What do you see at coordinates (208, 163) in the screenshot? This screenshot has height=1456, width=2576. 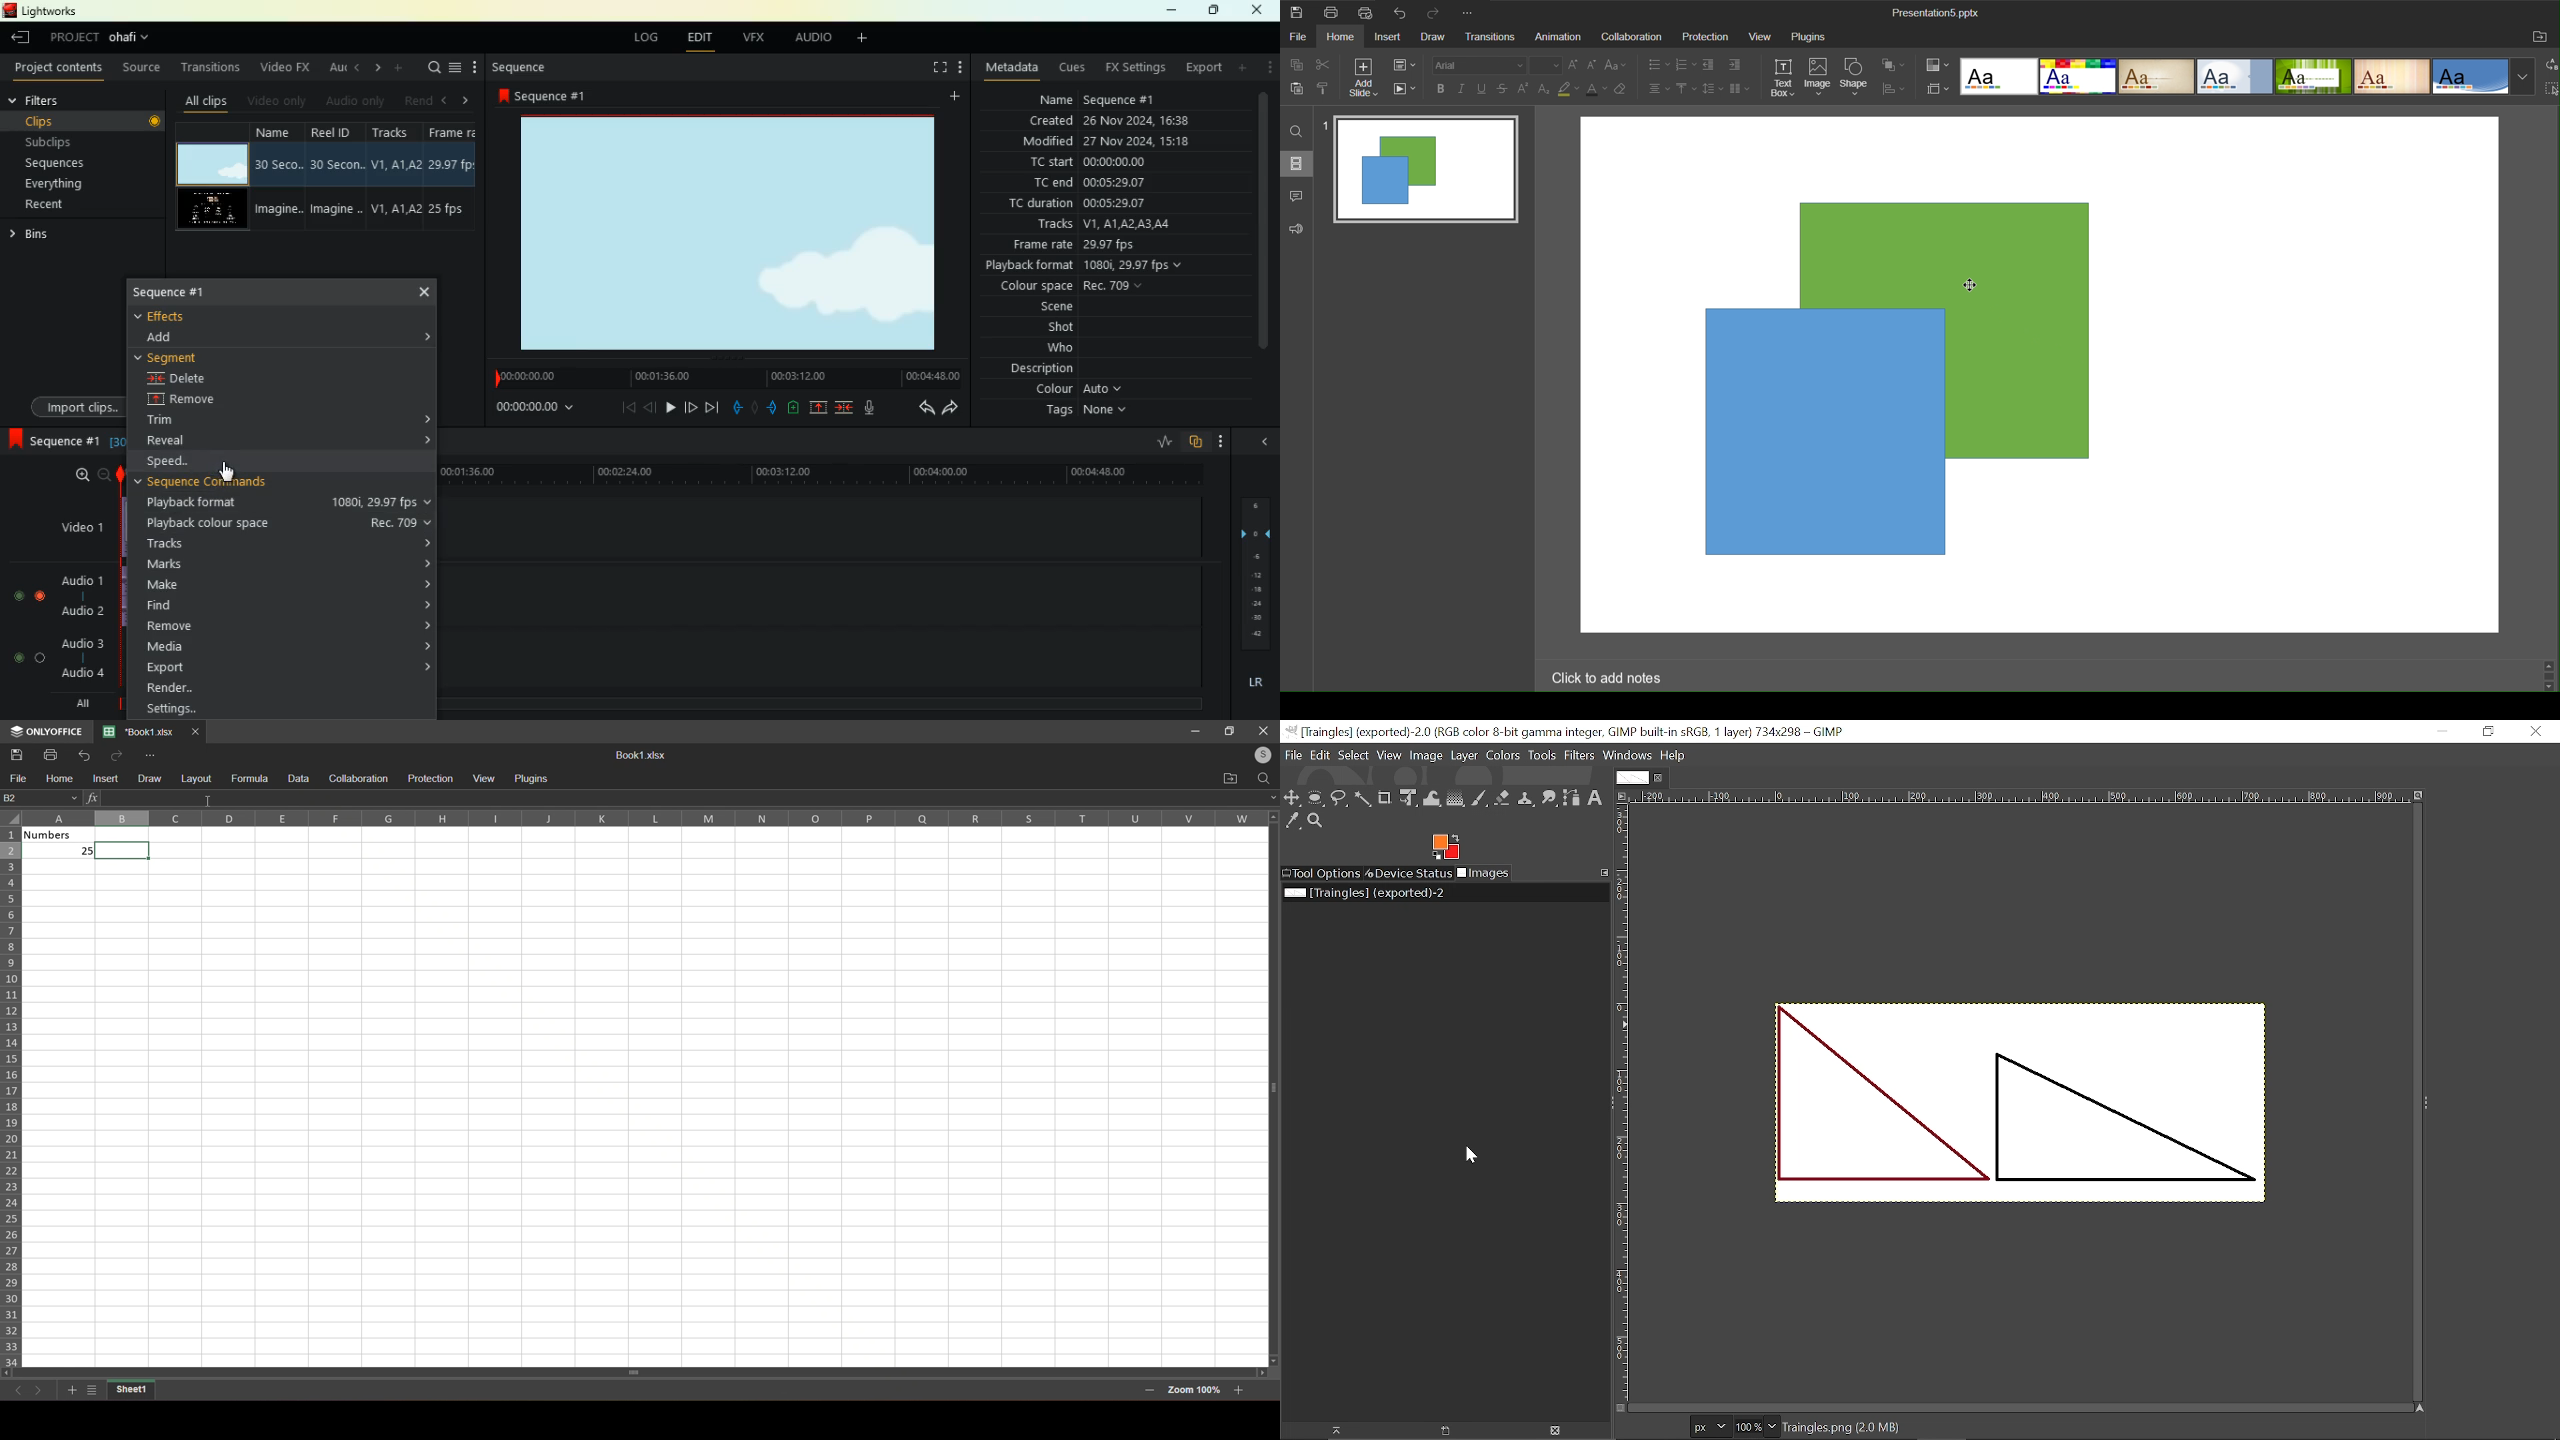 I see `video` at bounding box center [208, 163].